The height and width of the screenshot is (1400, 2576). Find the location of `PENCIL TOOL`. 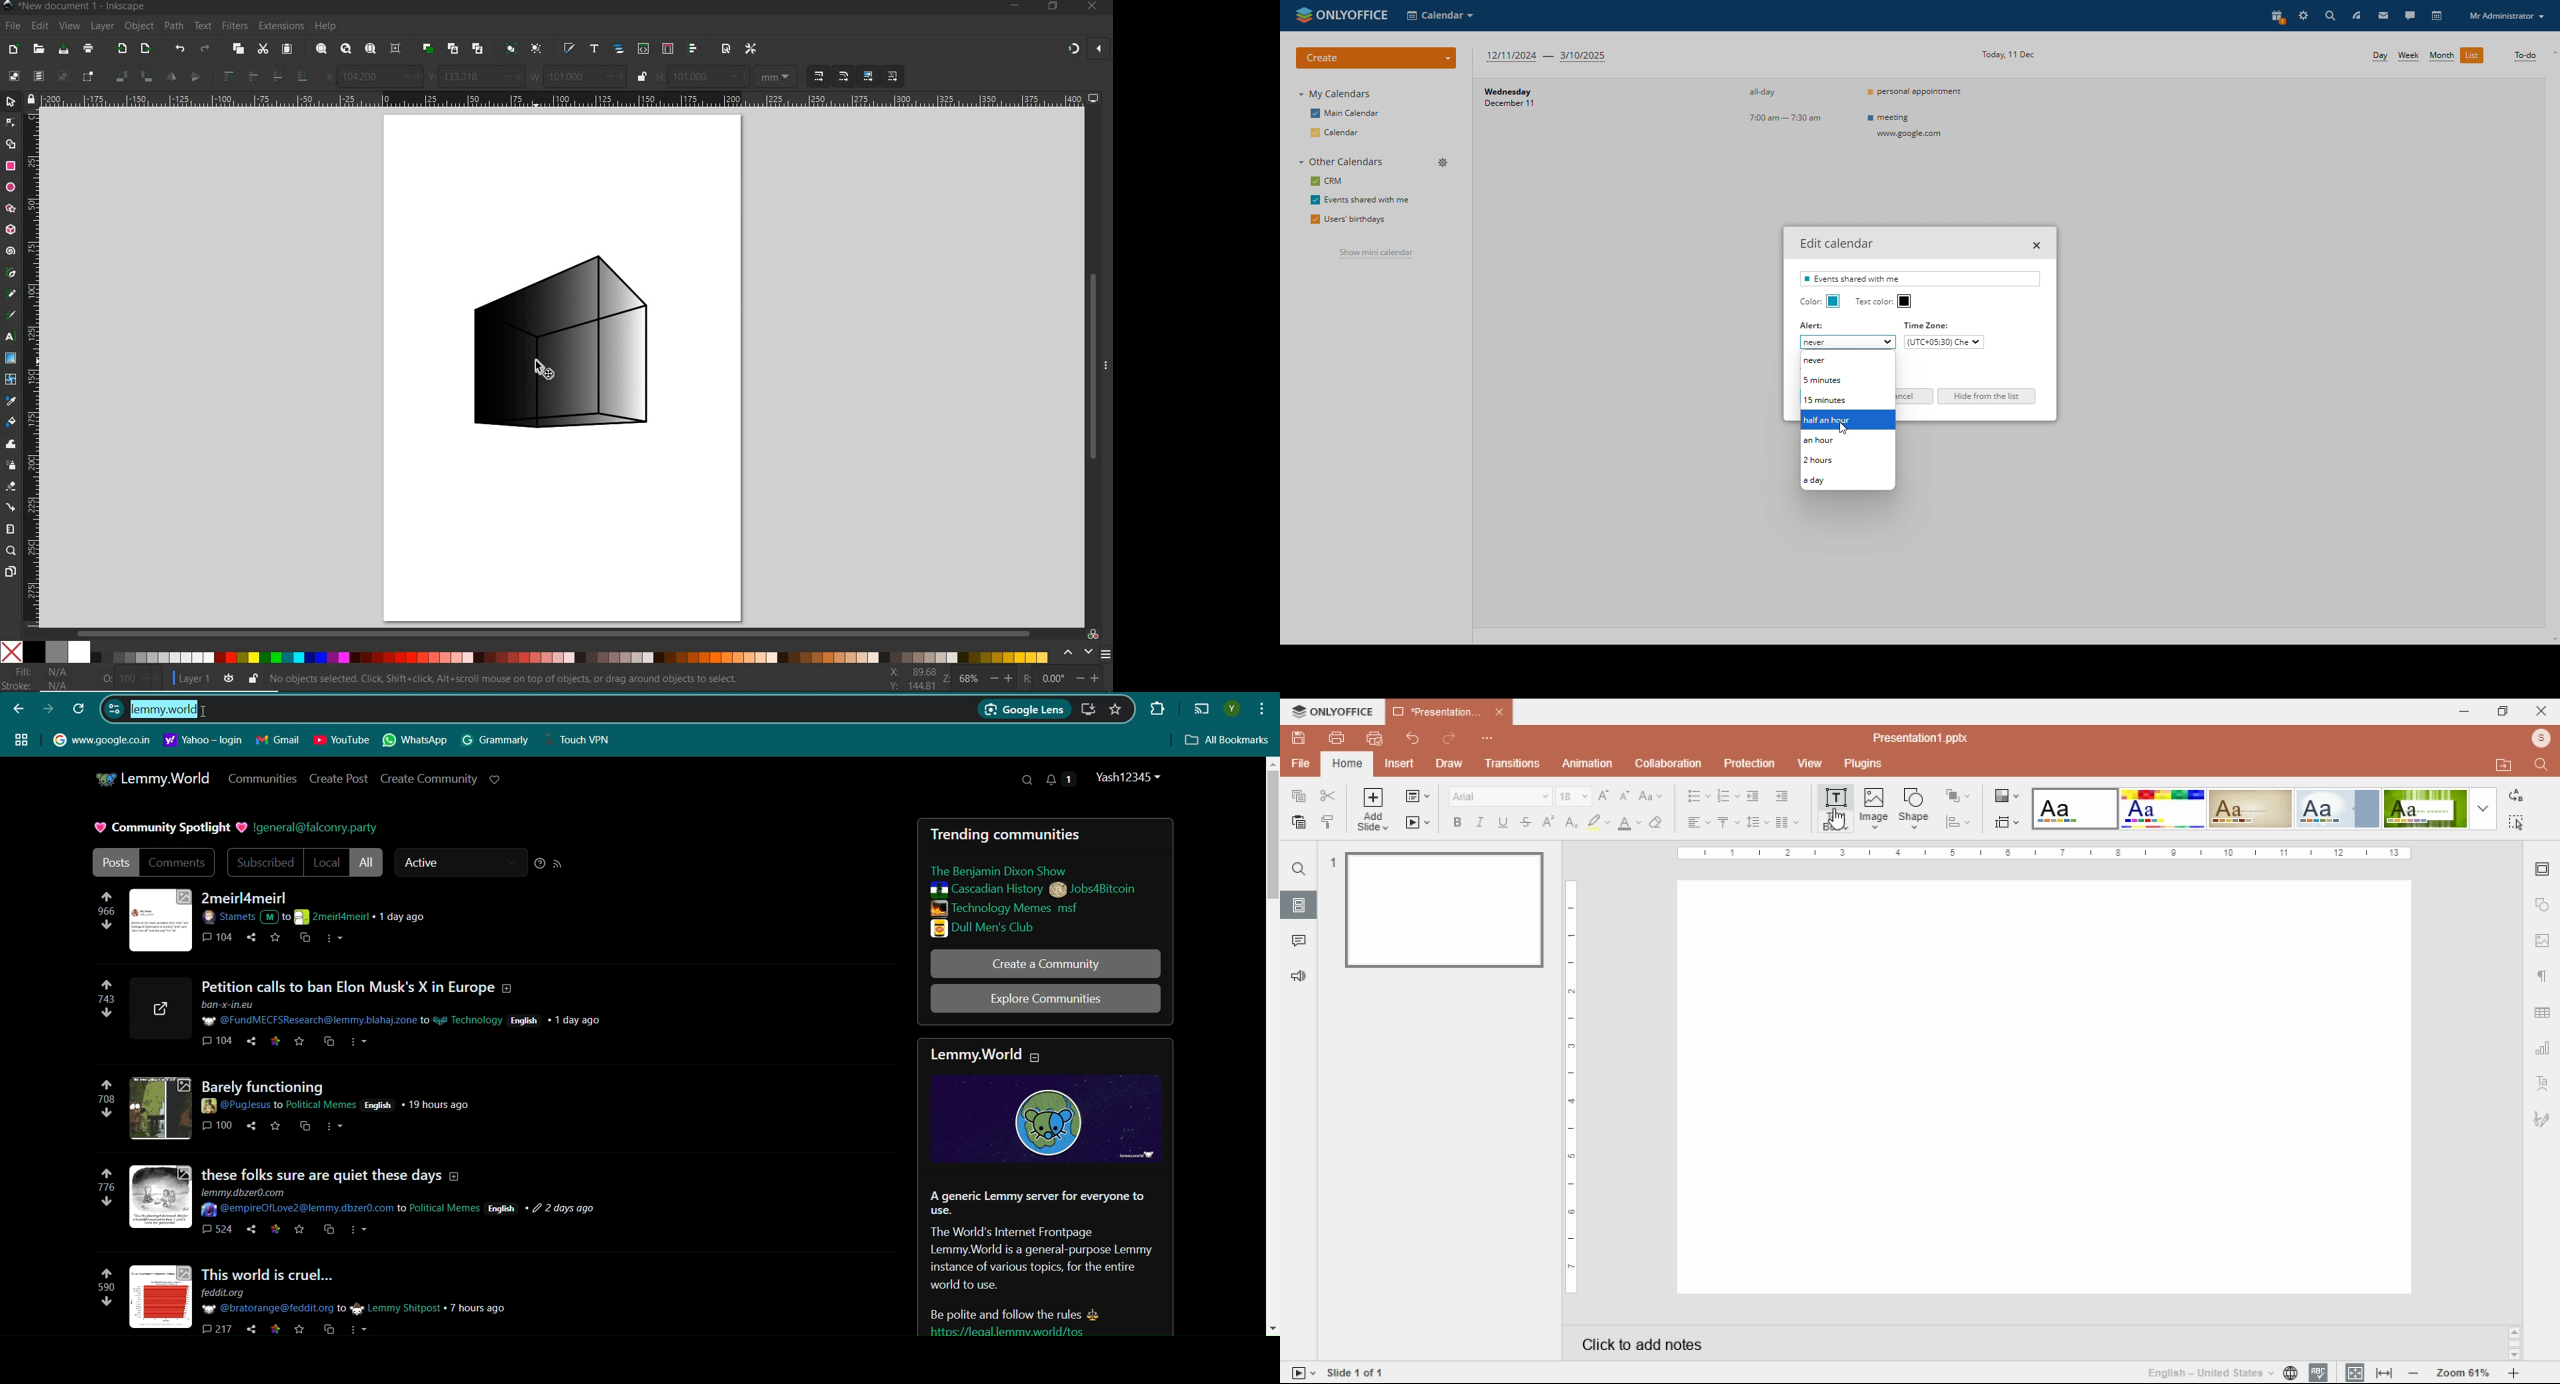

PENCIL TOOL is located at coordinates (11, 295).